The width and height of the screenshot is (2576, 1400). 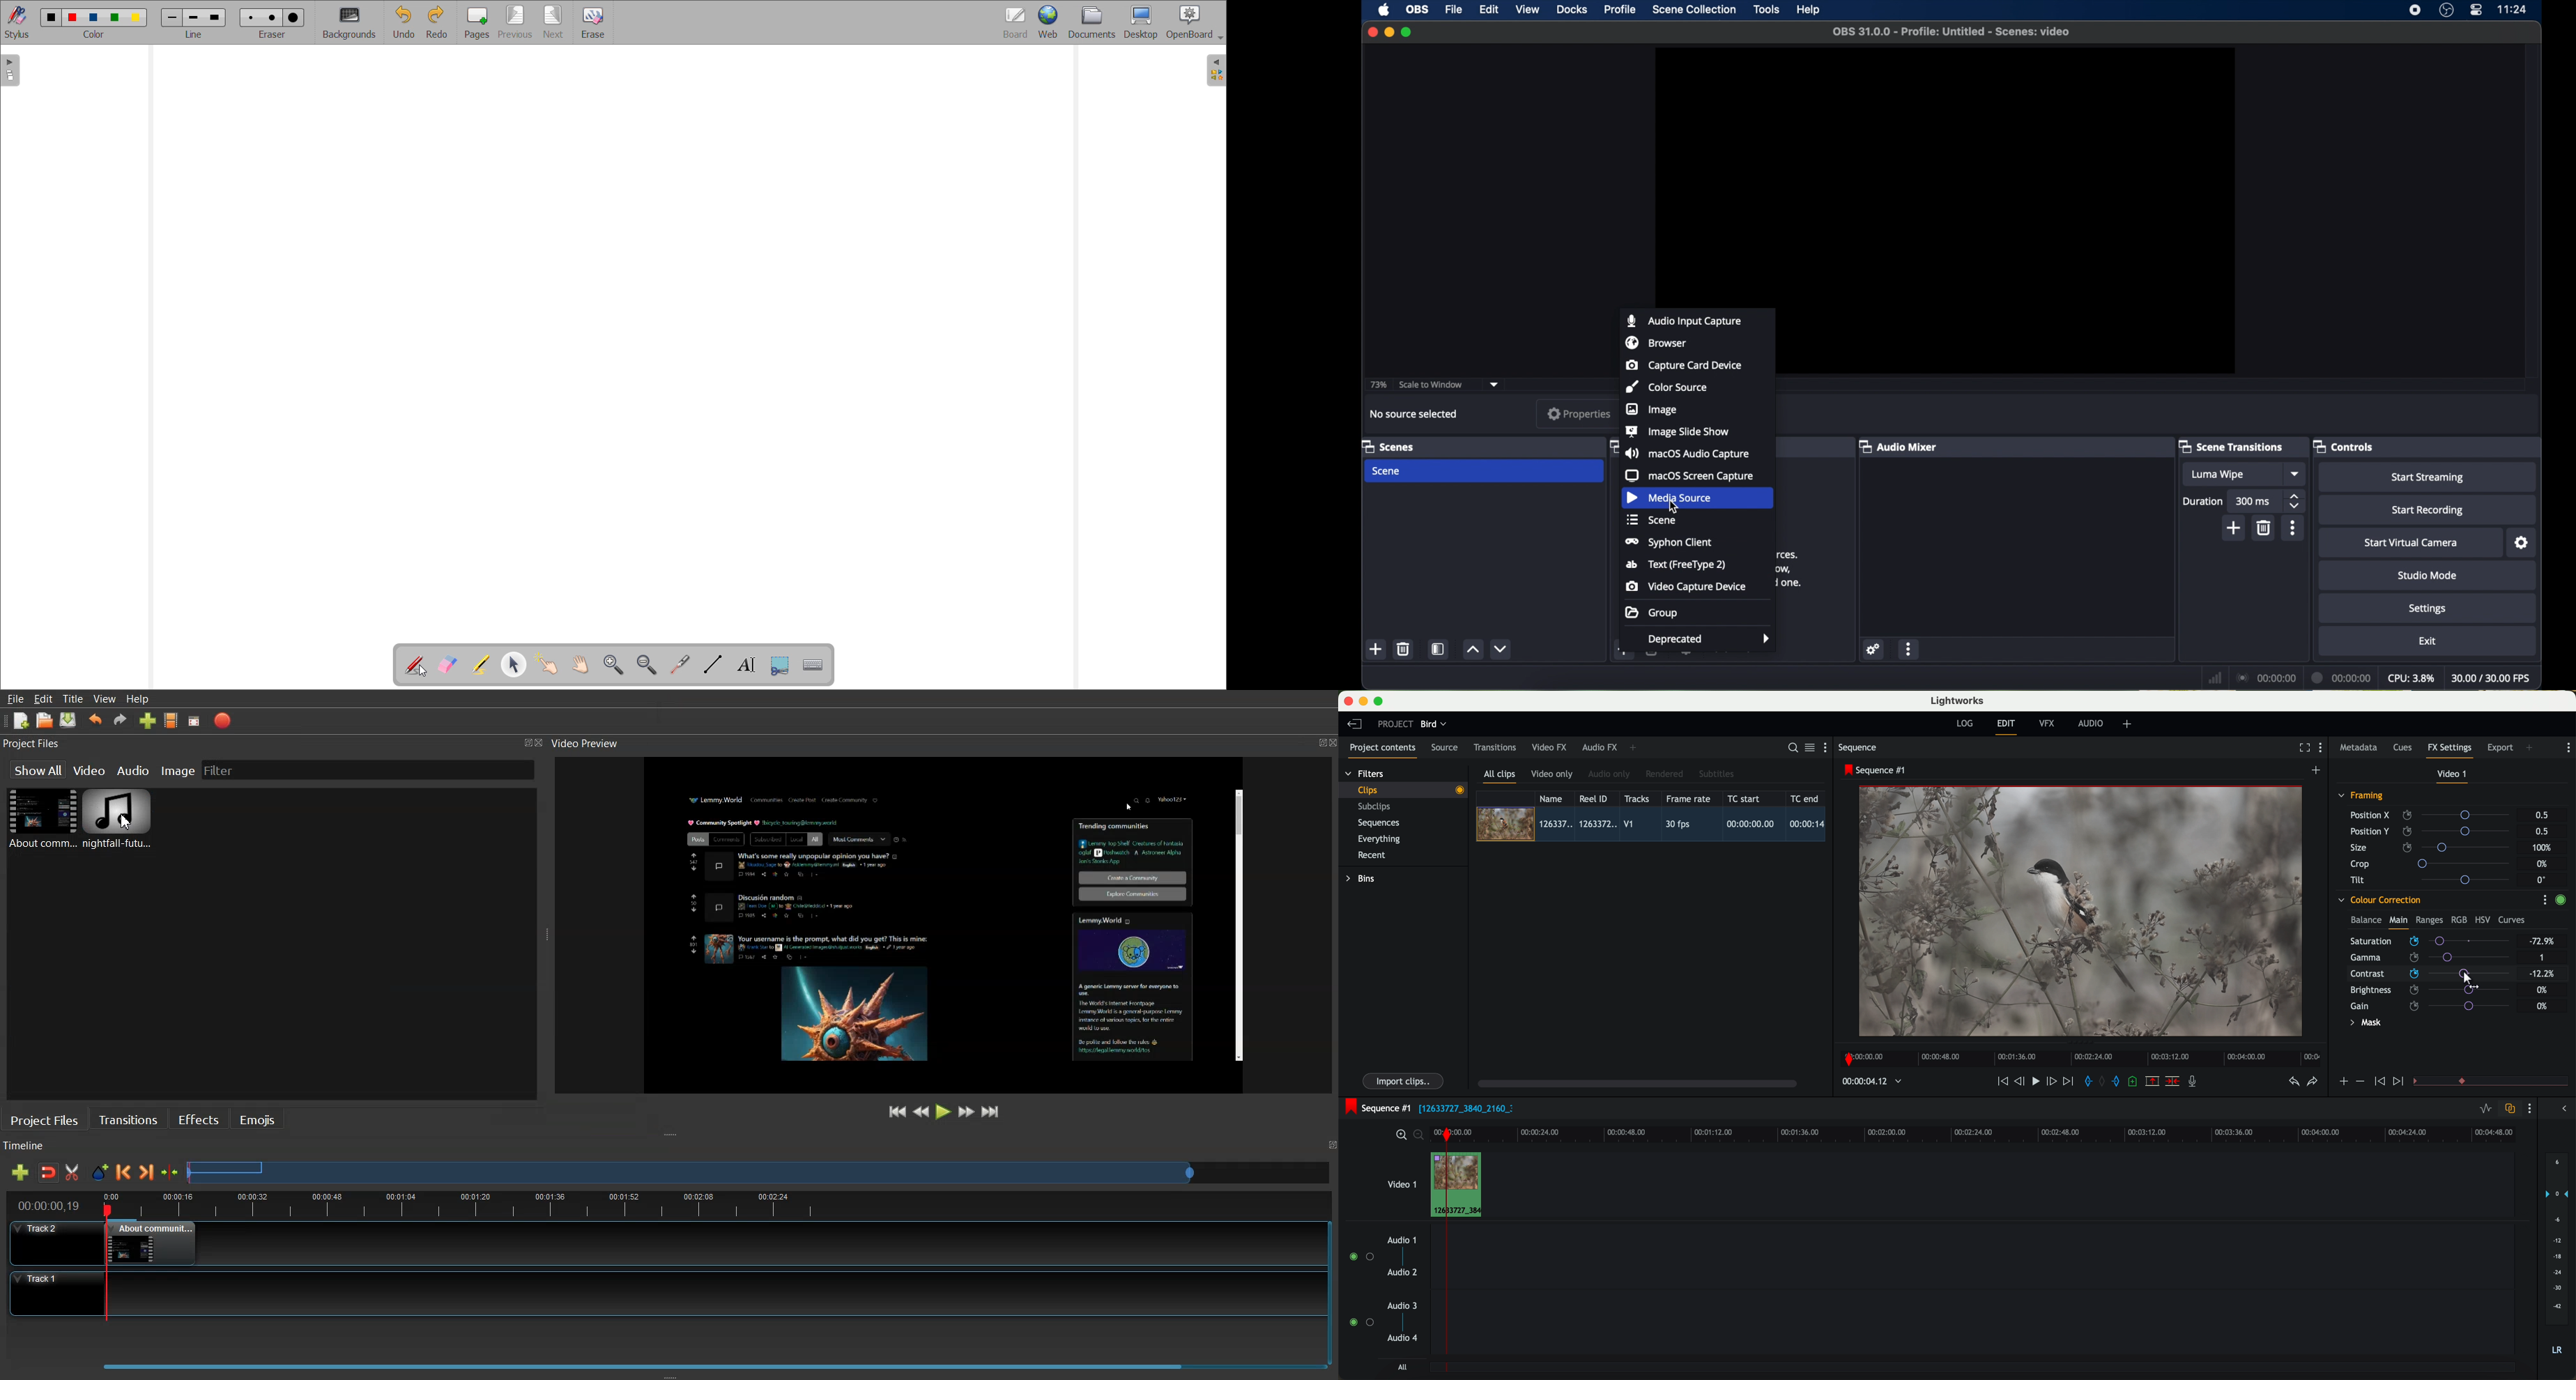 I want to click on Fast Forward, so click(x=967, y=1111).